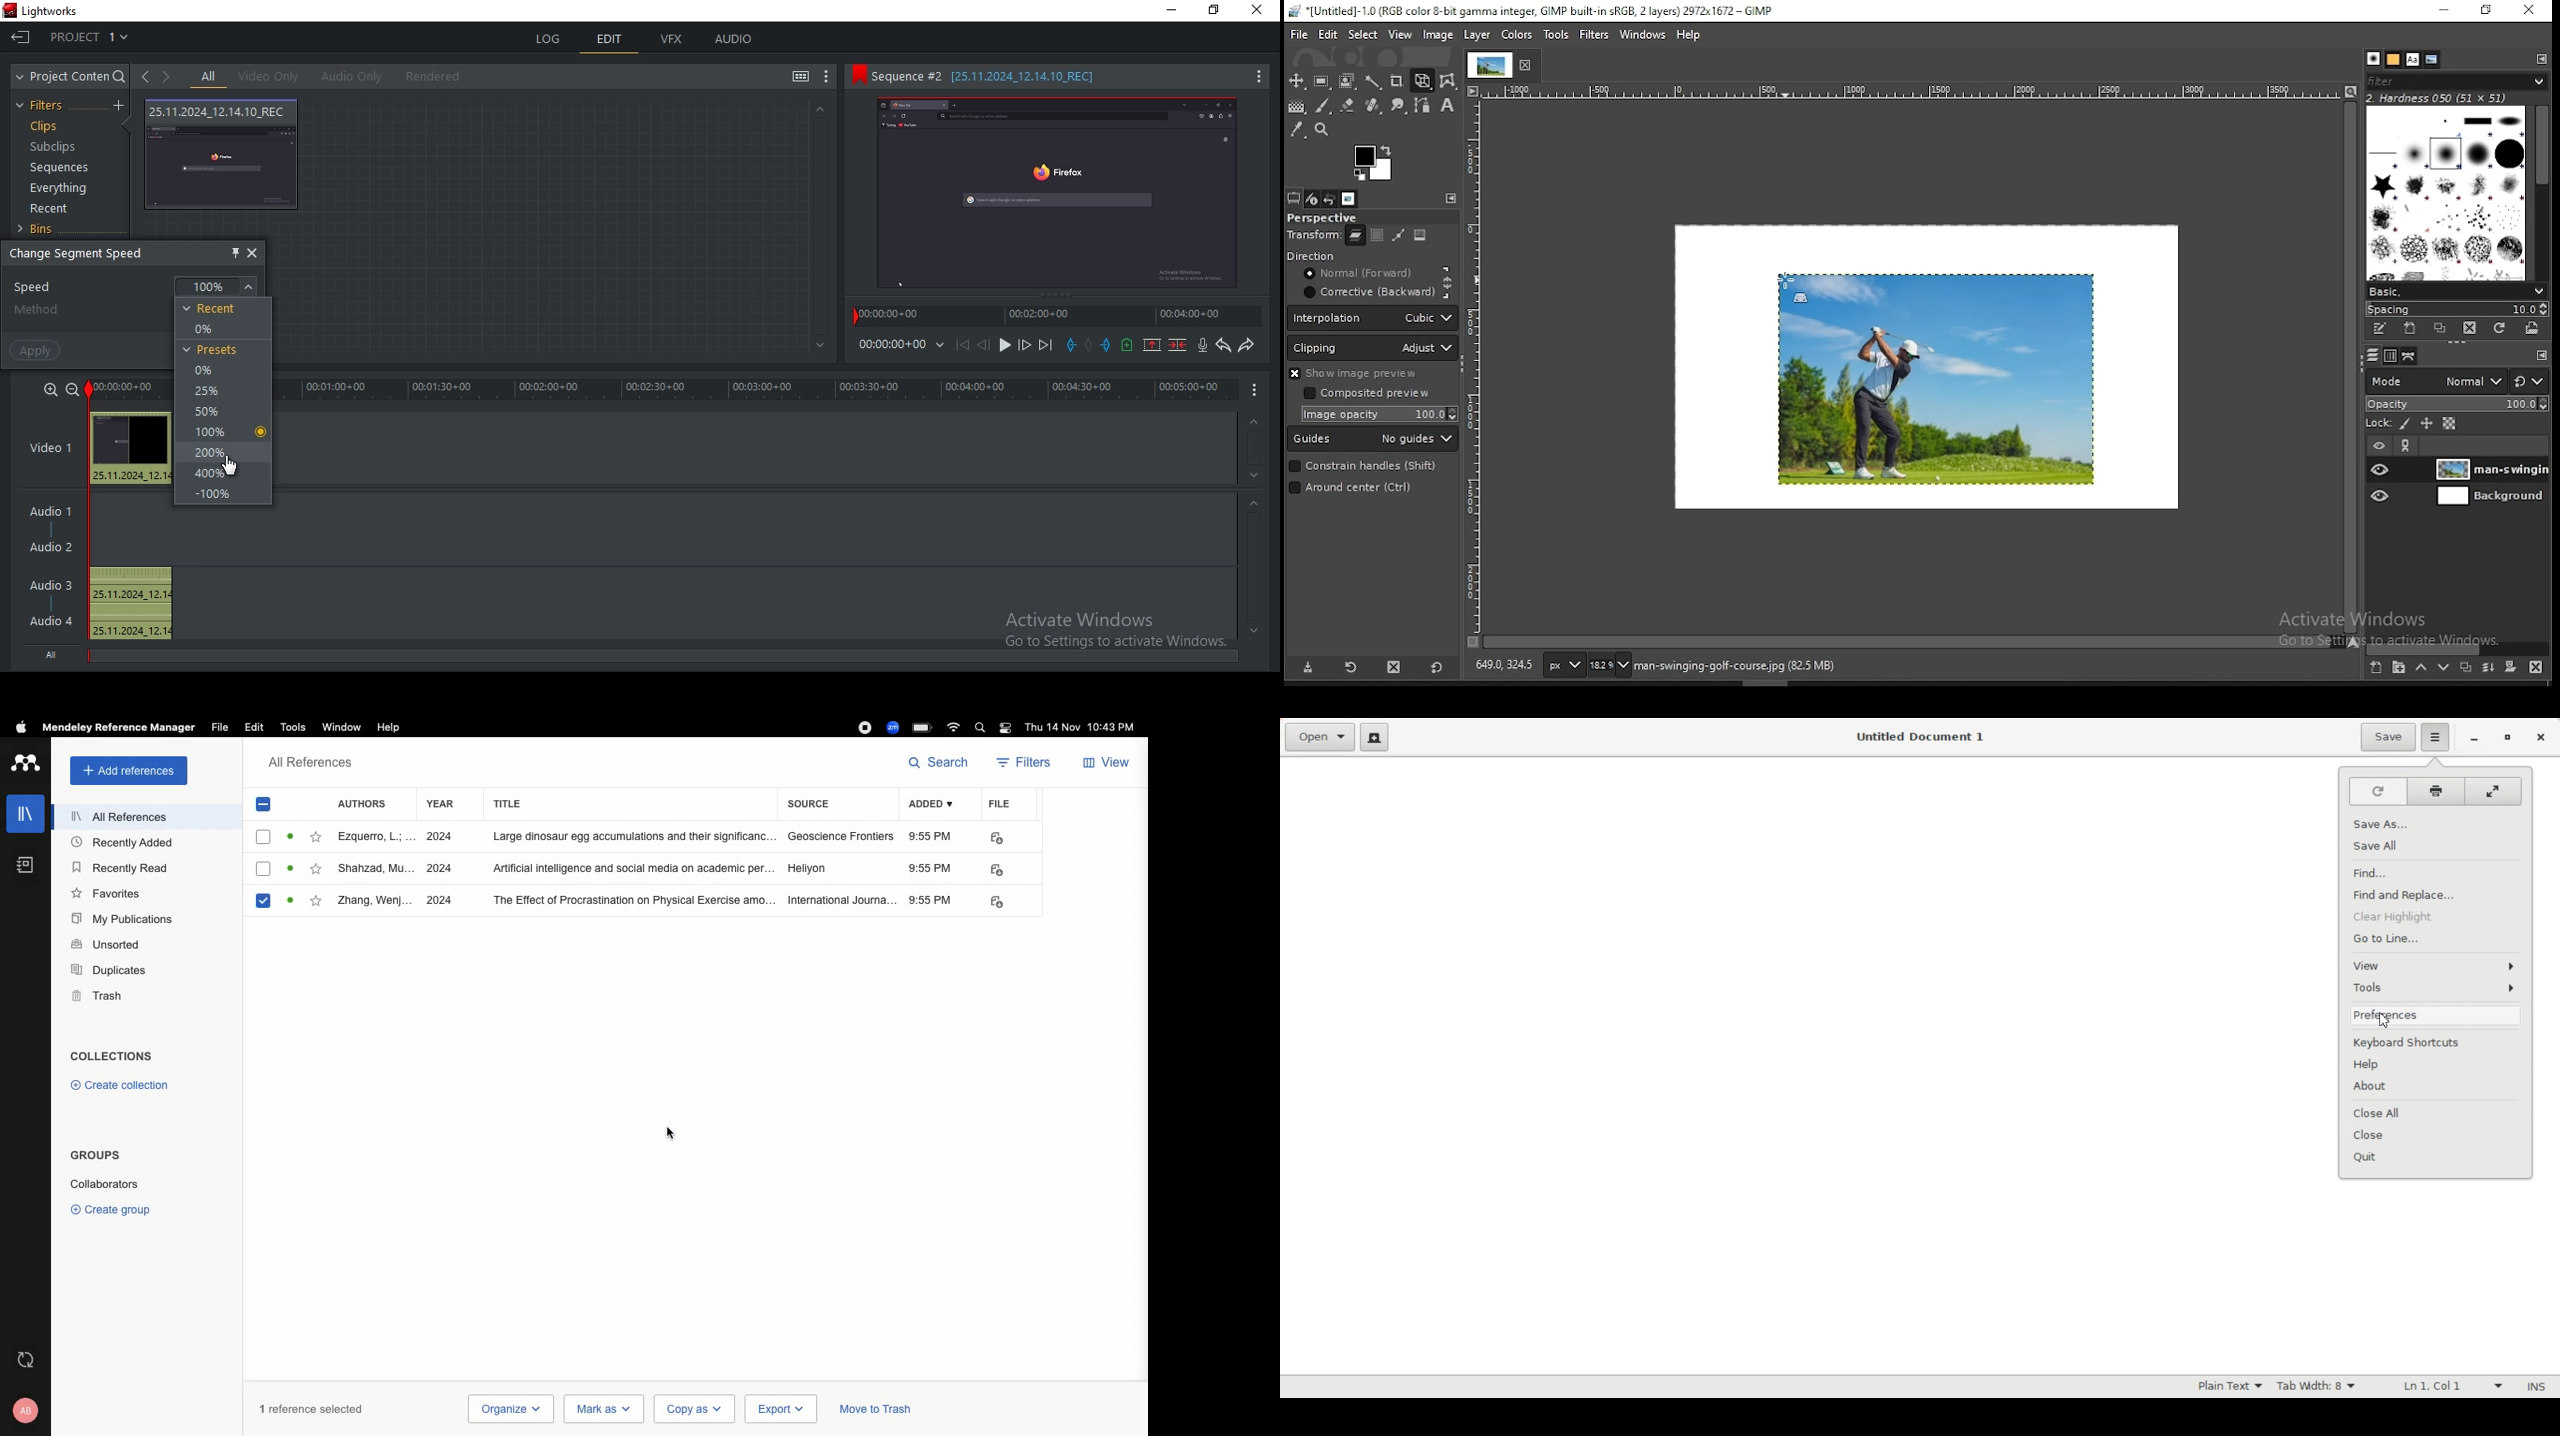  What do you see at coordinates (1105, 764) in the screenshot?
I see `View` at bounding box center [1105, 764].